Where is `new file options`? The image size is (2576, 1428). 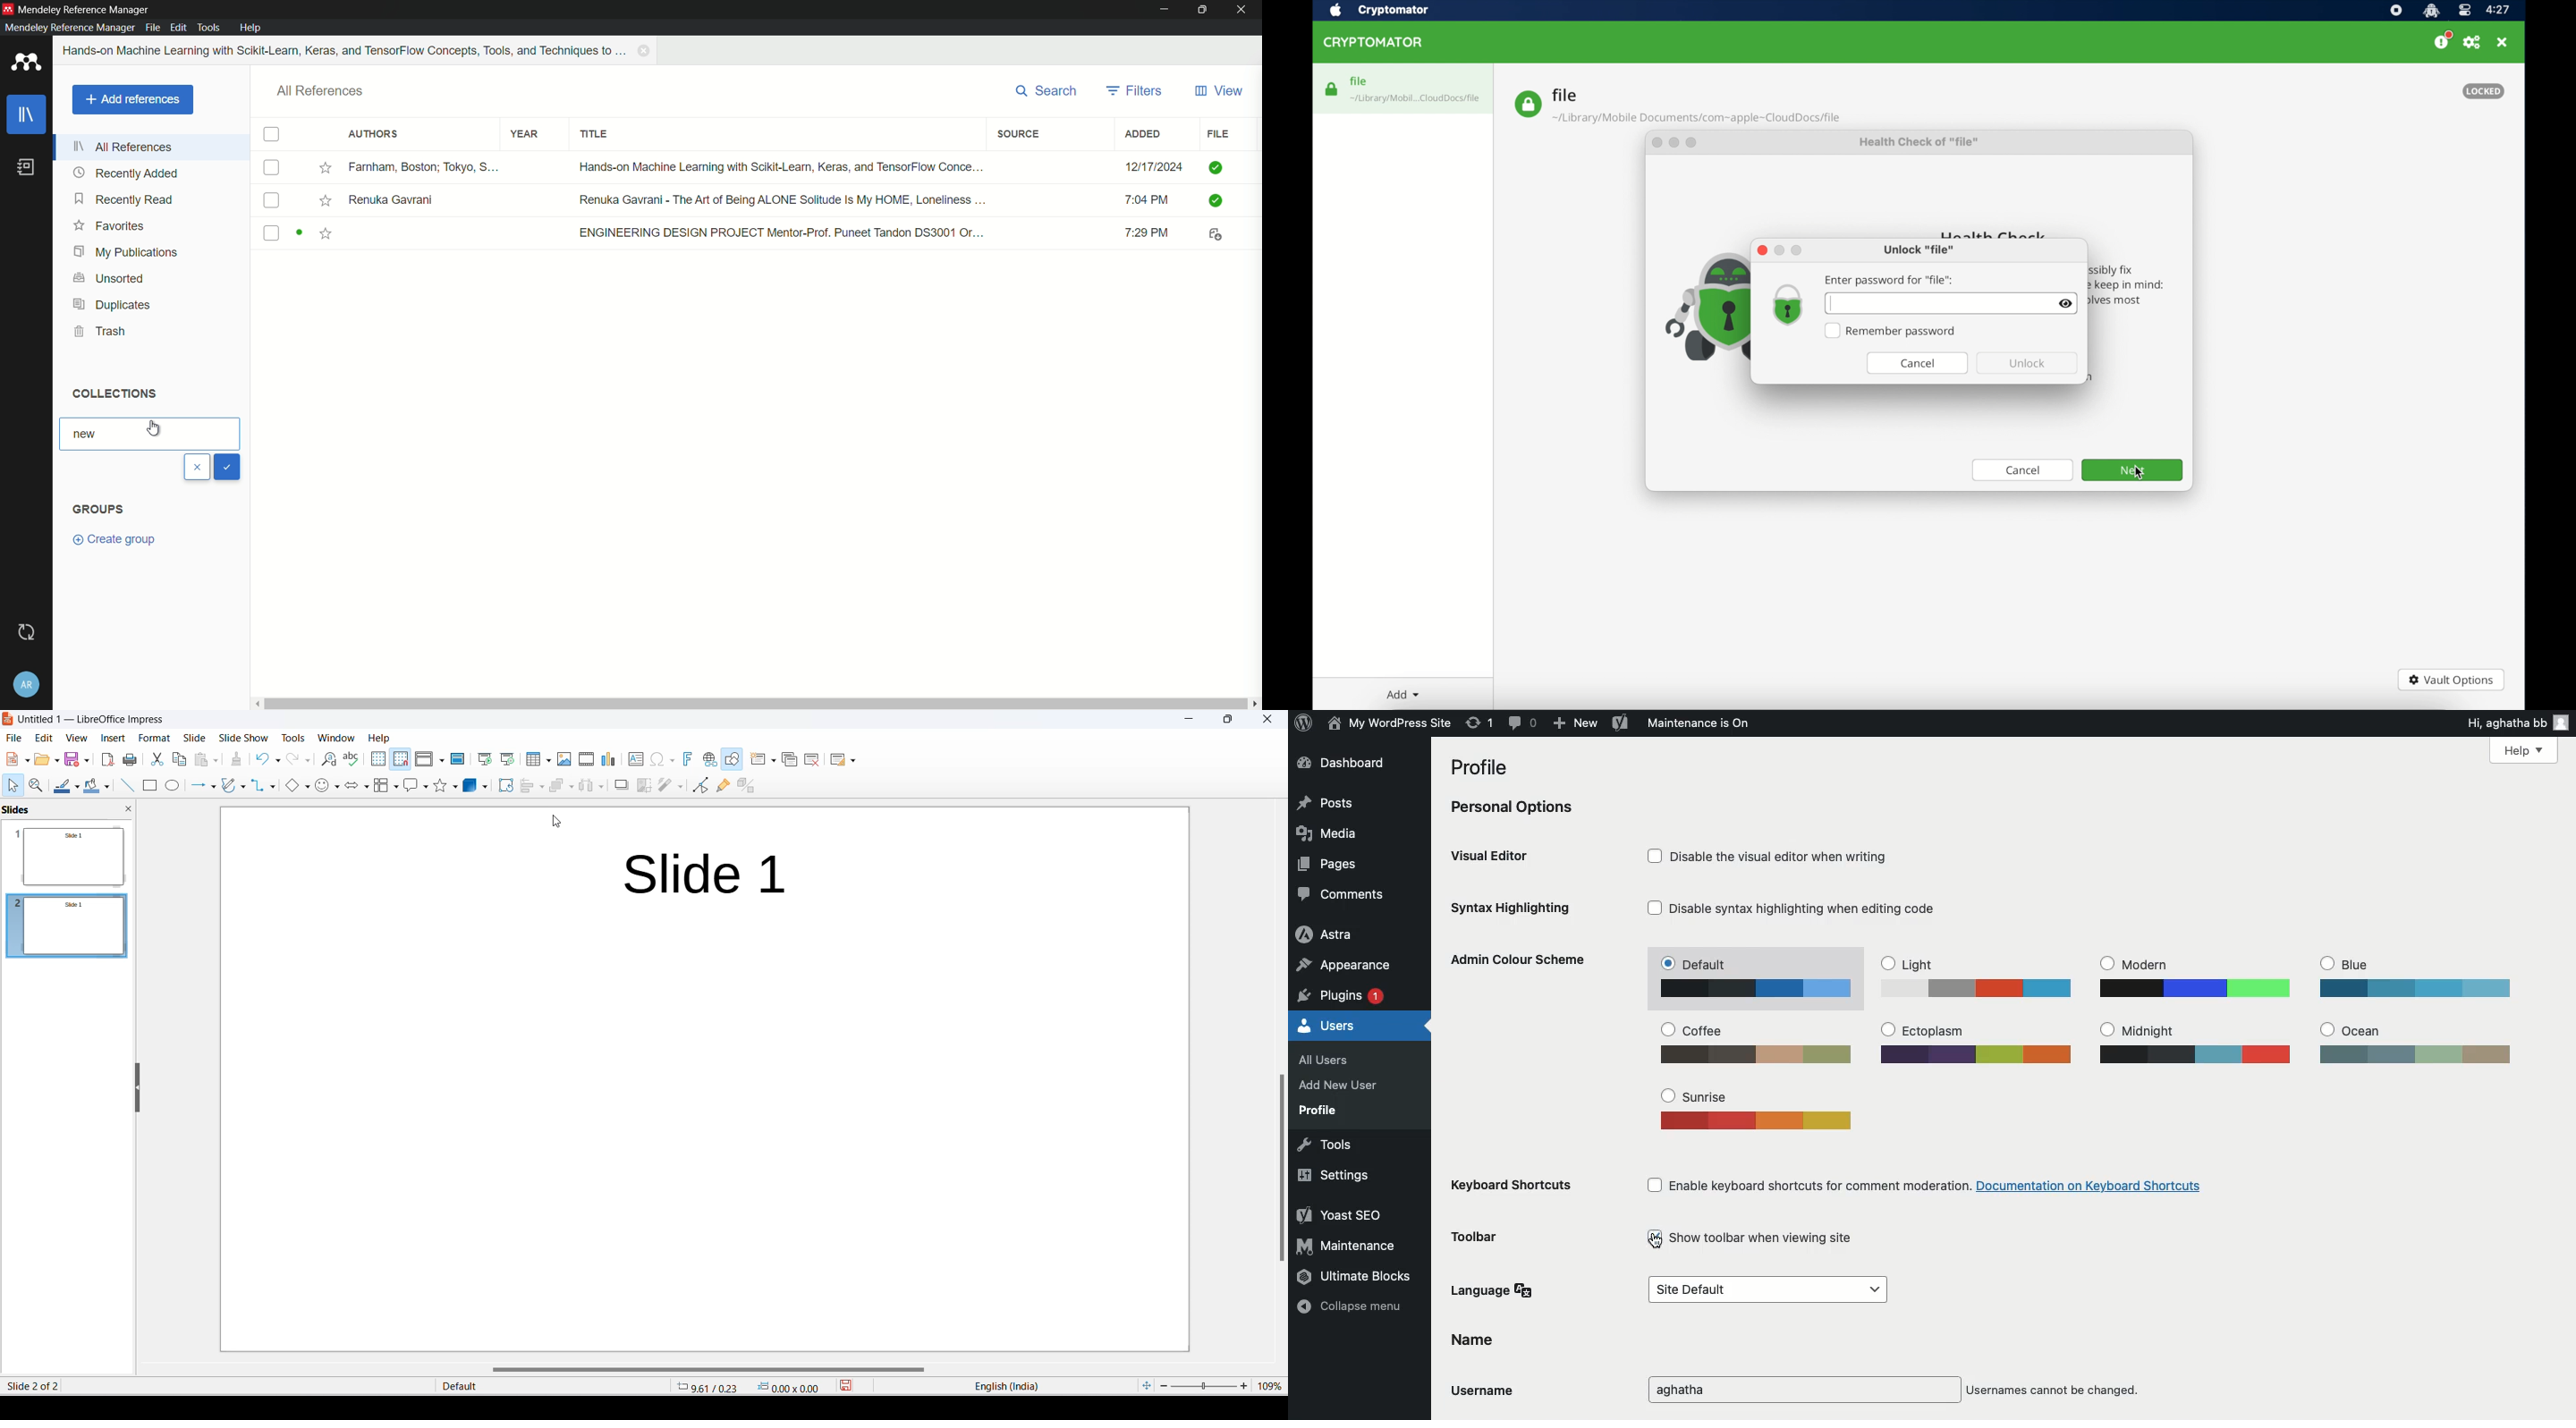 new file options is located at coordinates (15, 758).